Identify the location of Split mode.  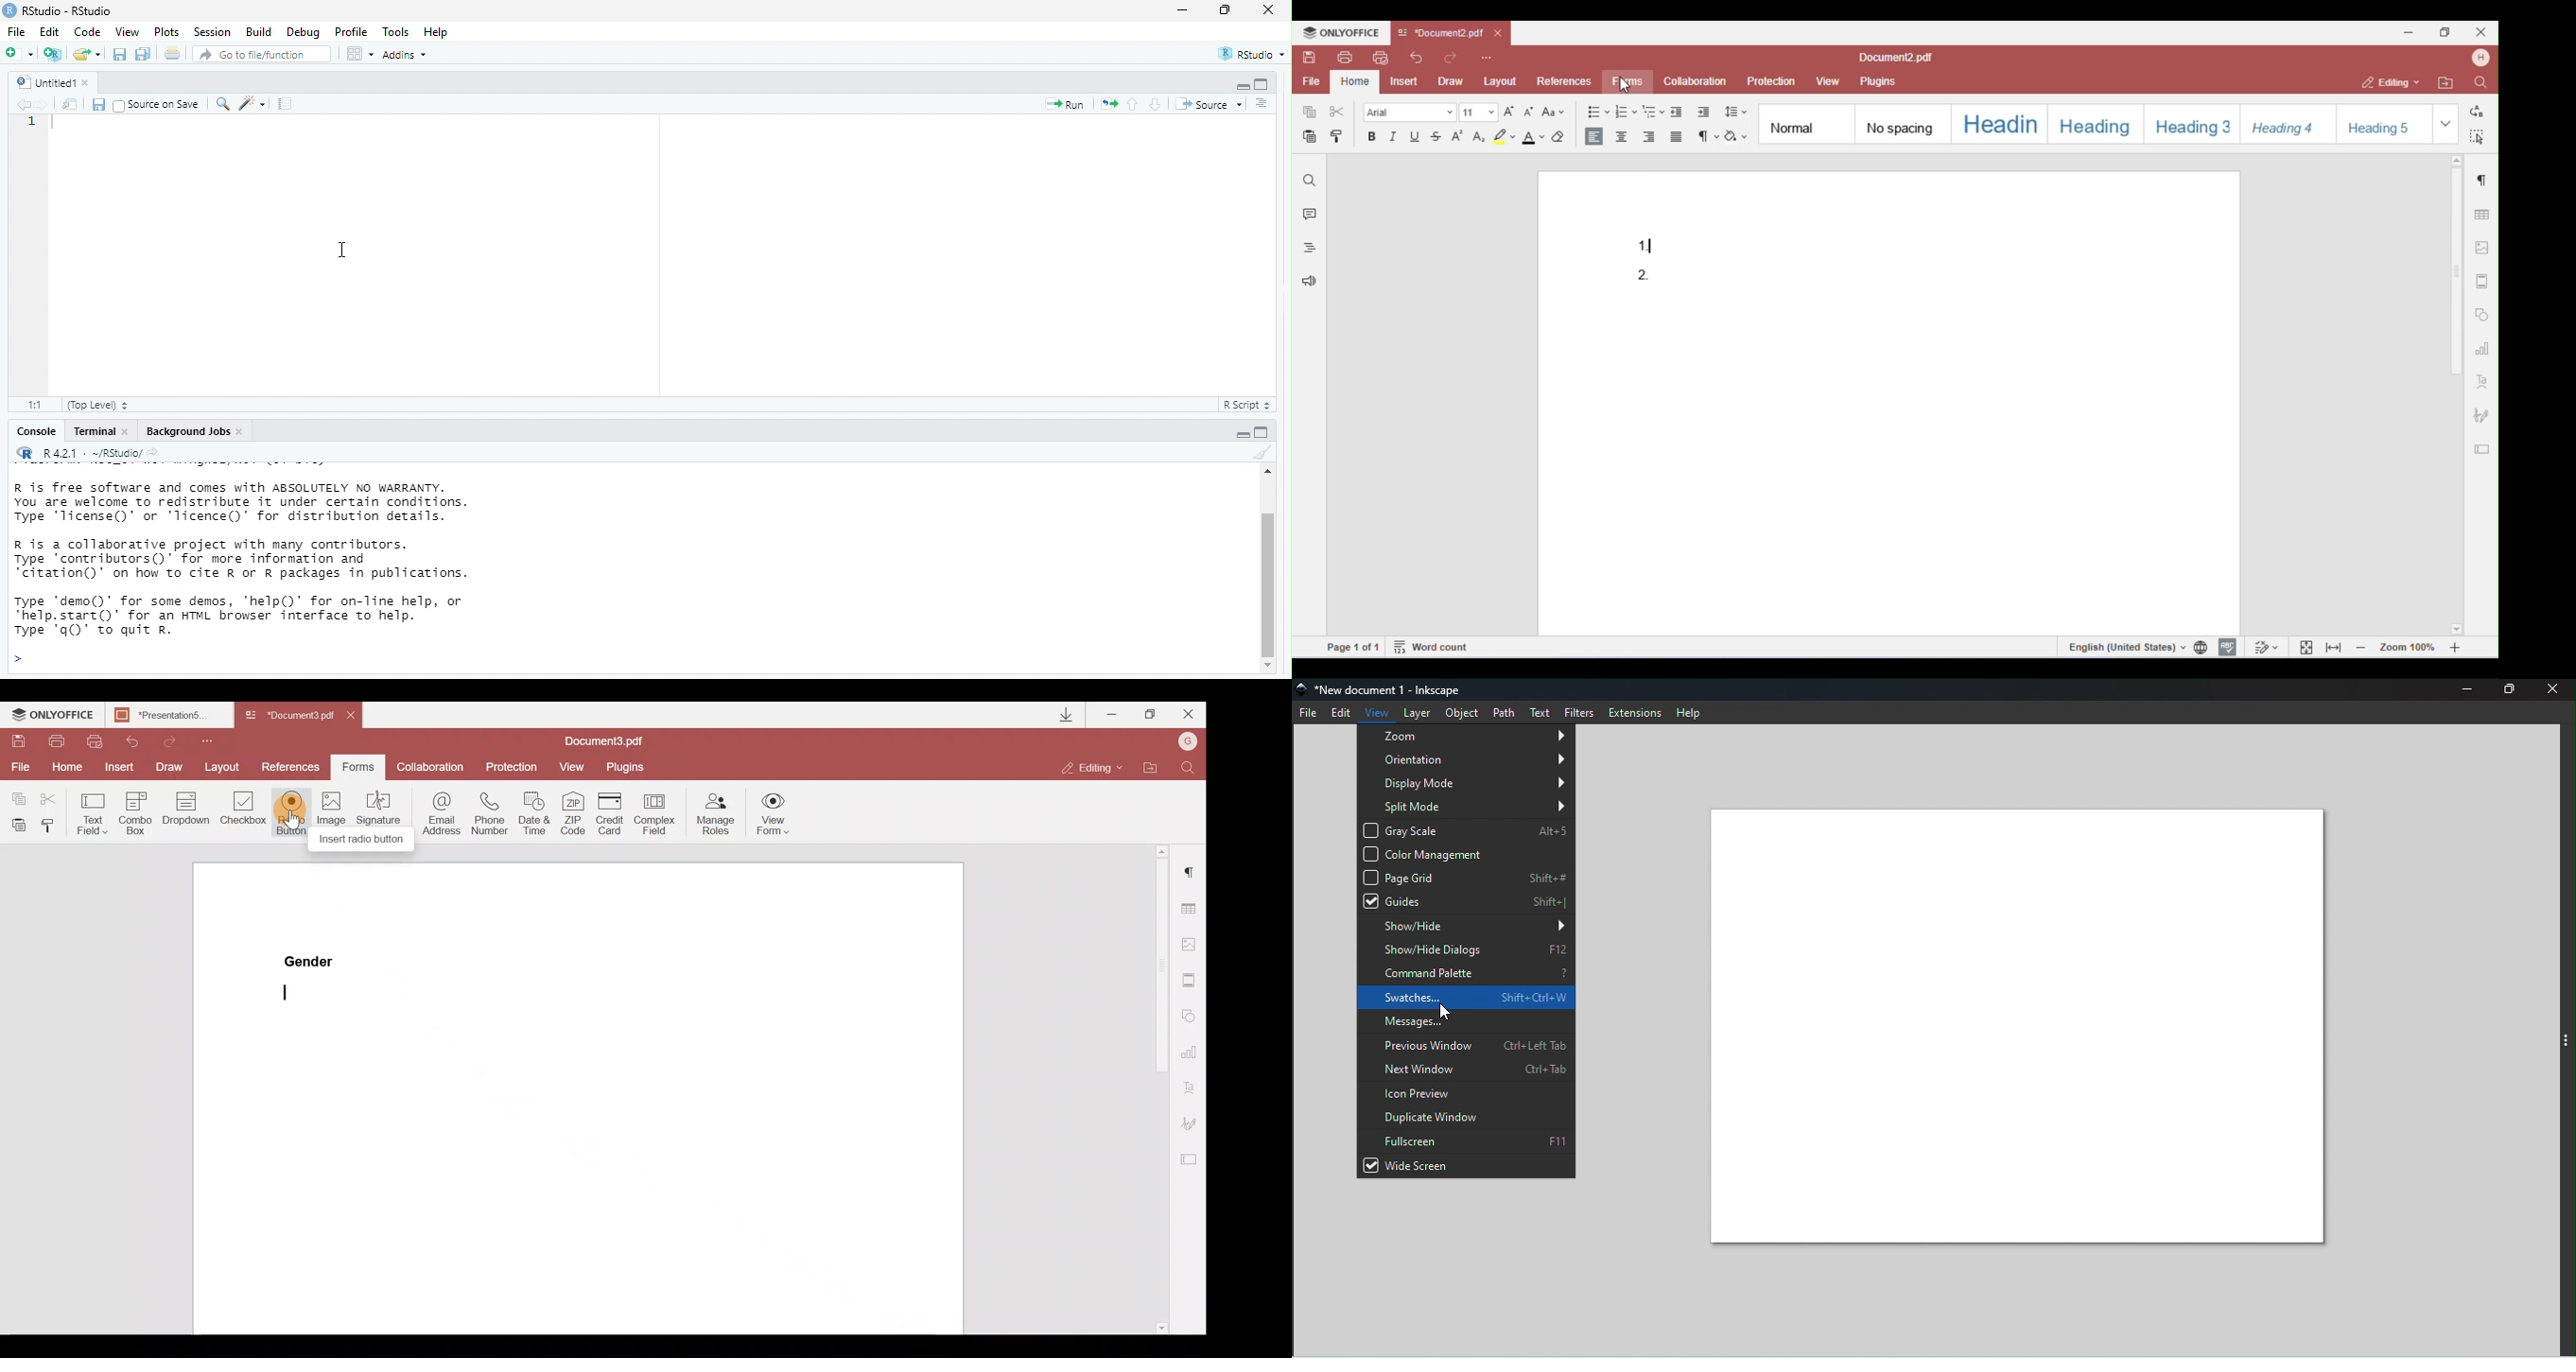
(1465, 805).